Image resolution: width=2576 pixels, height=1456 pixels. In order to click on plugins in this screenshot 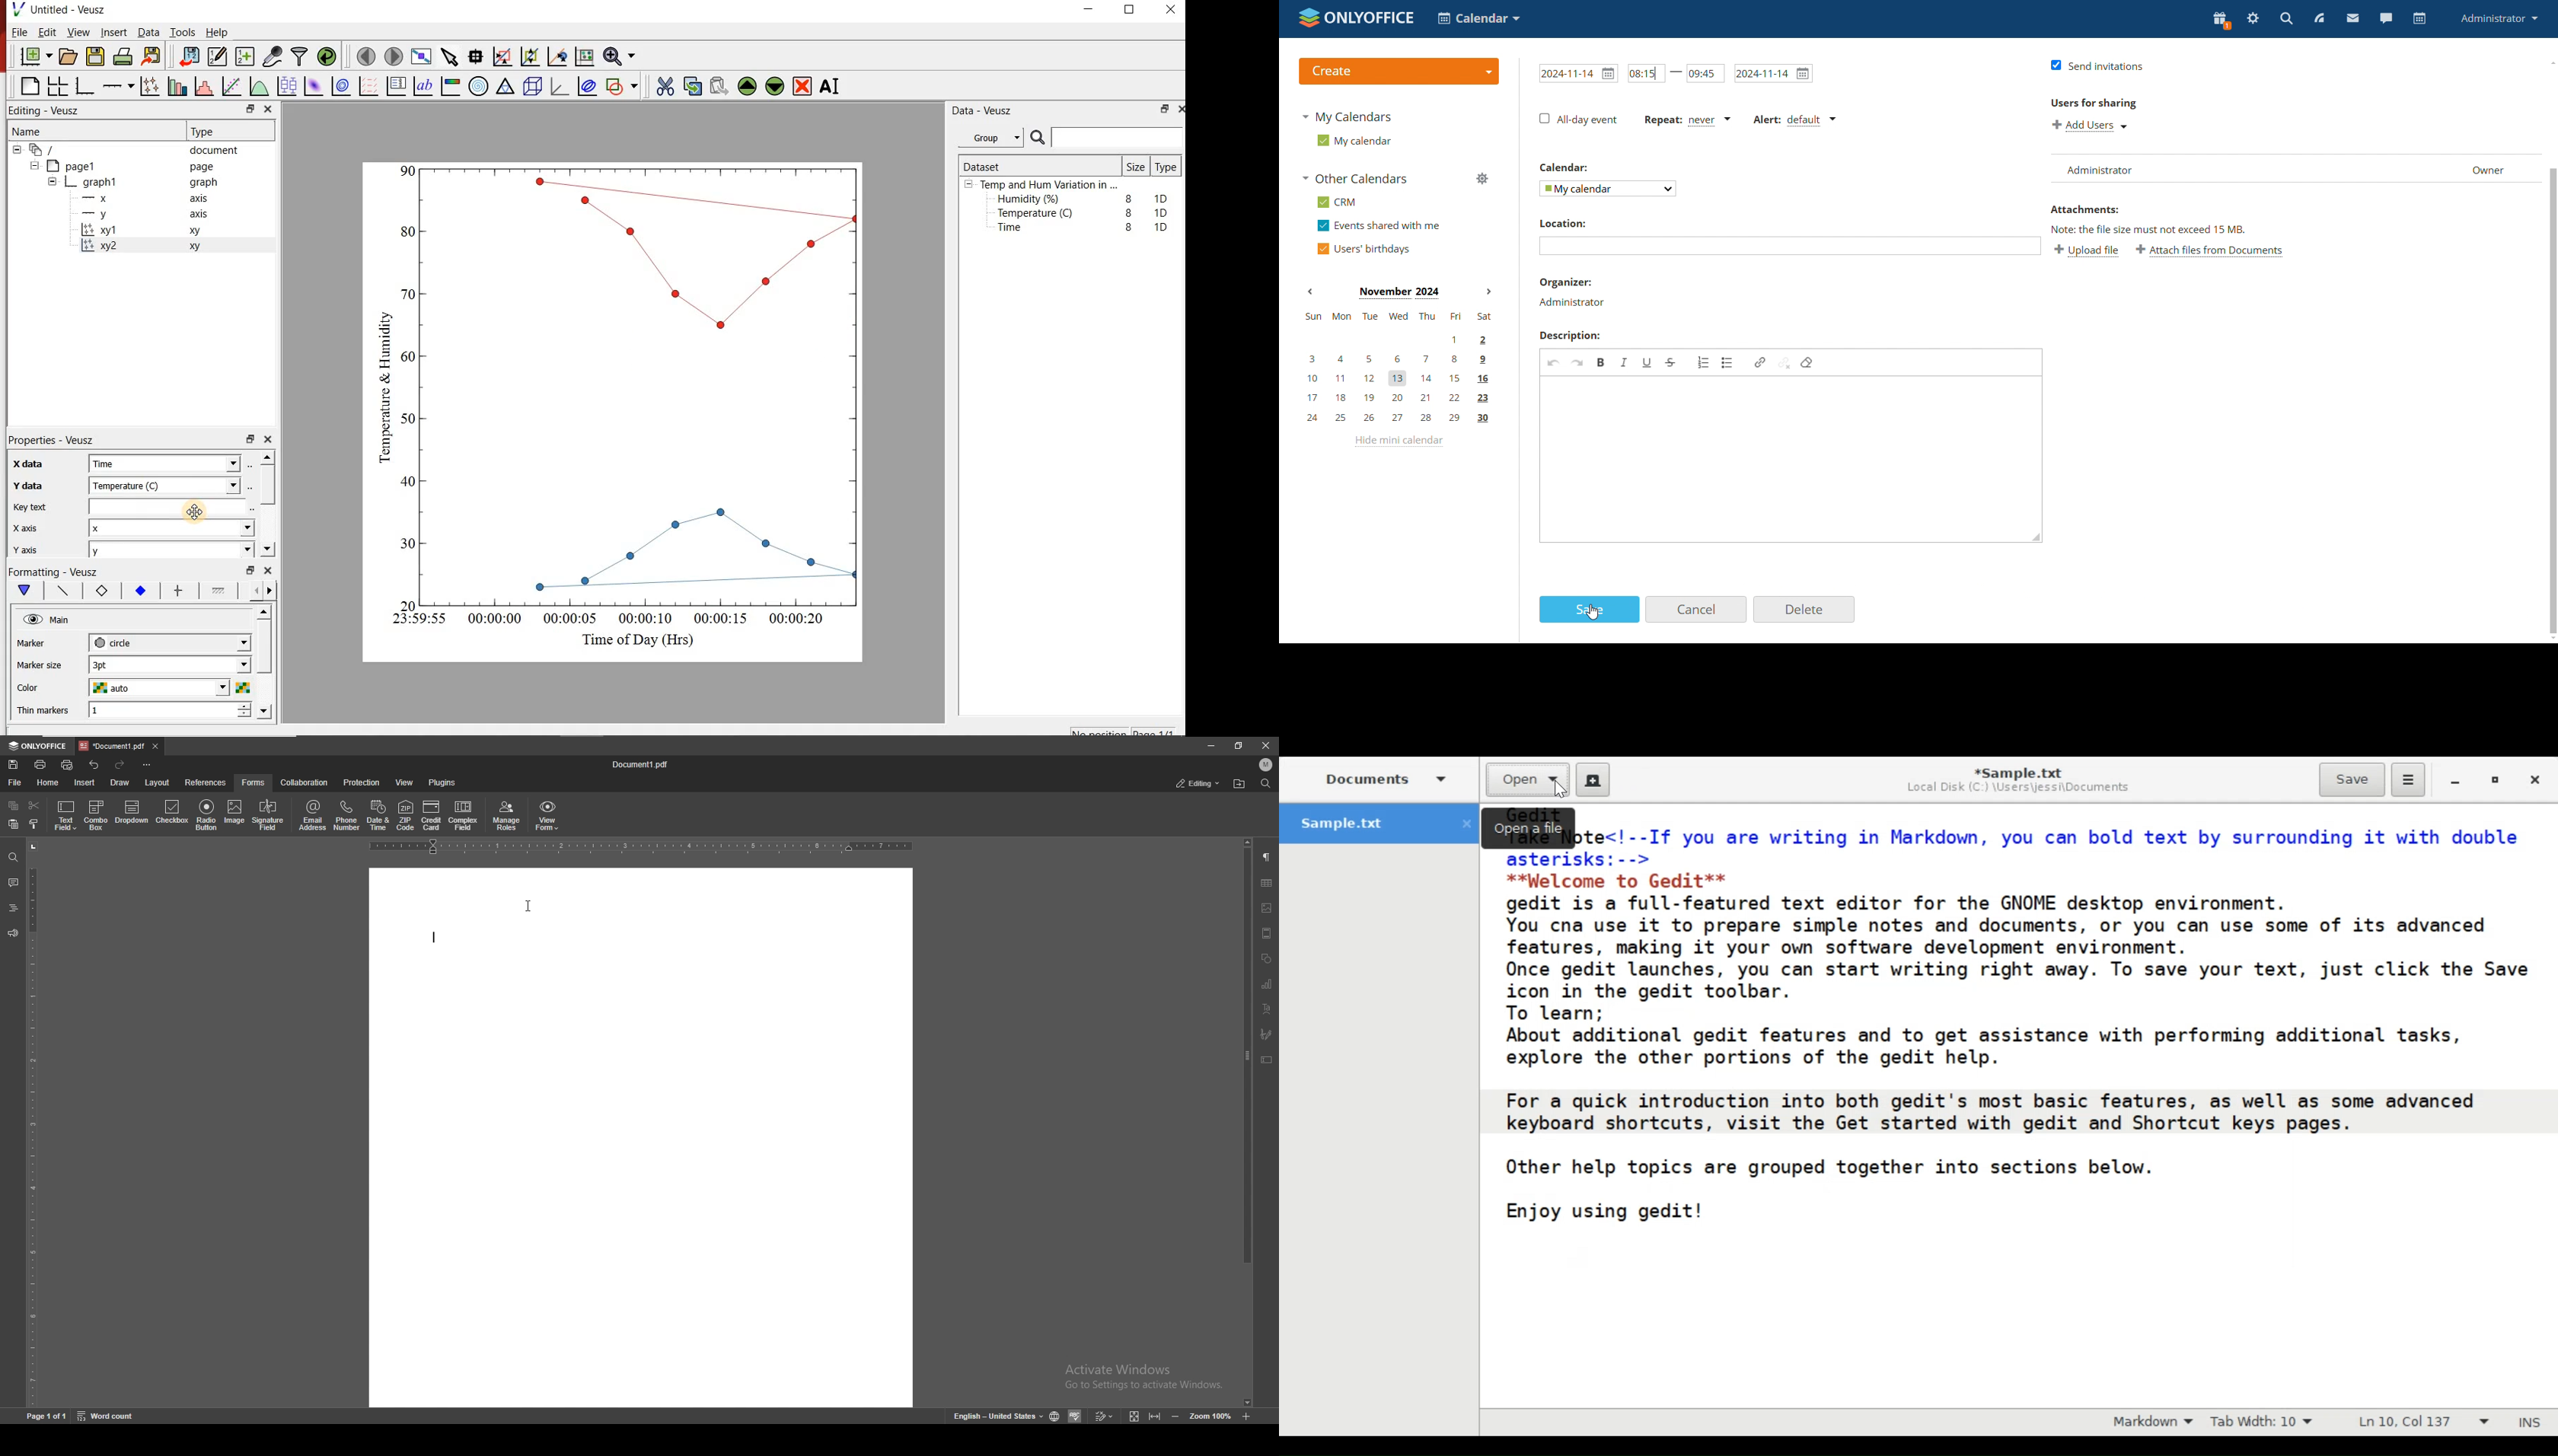, I will do `click(442, 783)`.